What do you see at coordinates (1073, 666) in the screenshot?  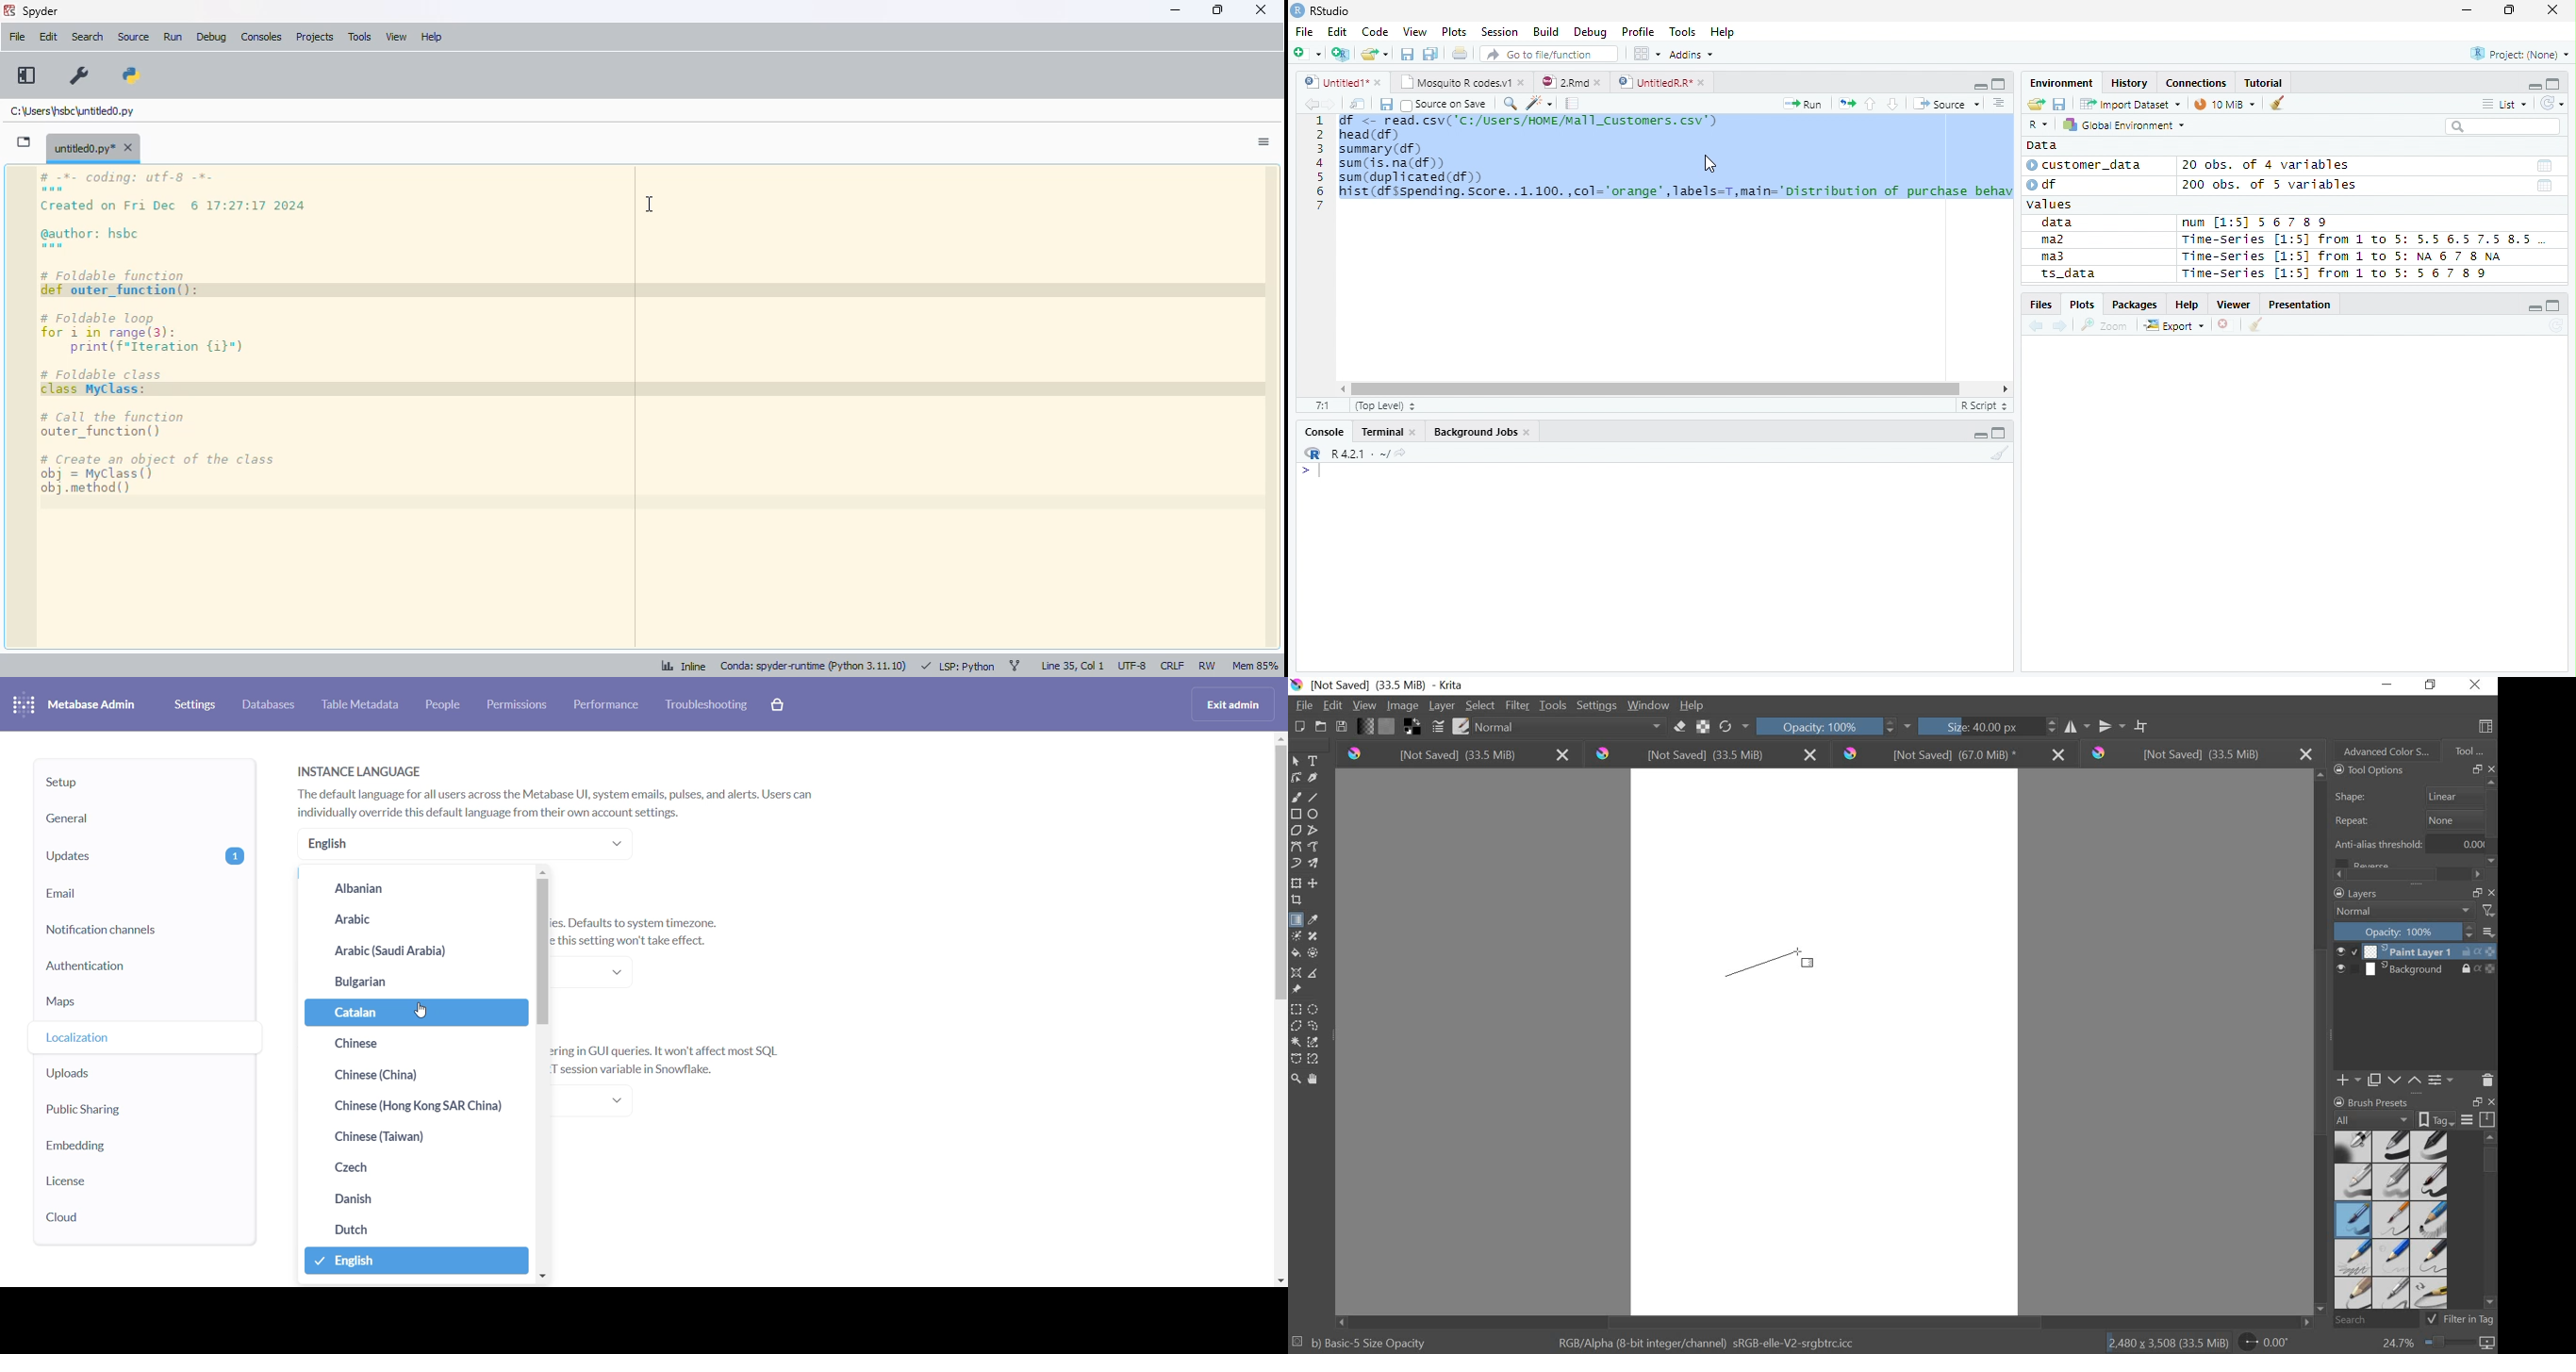 I see `line 35, col 1` at bounding box center [1073, 666].